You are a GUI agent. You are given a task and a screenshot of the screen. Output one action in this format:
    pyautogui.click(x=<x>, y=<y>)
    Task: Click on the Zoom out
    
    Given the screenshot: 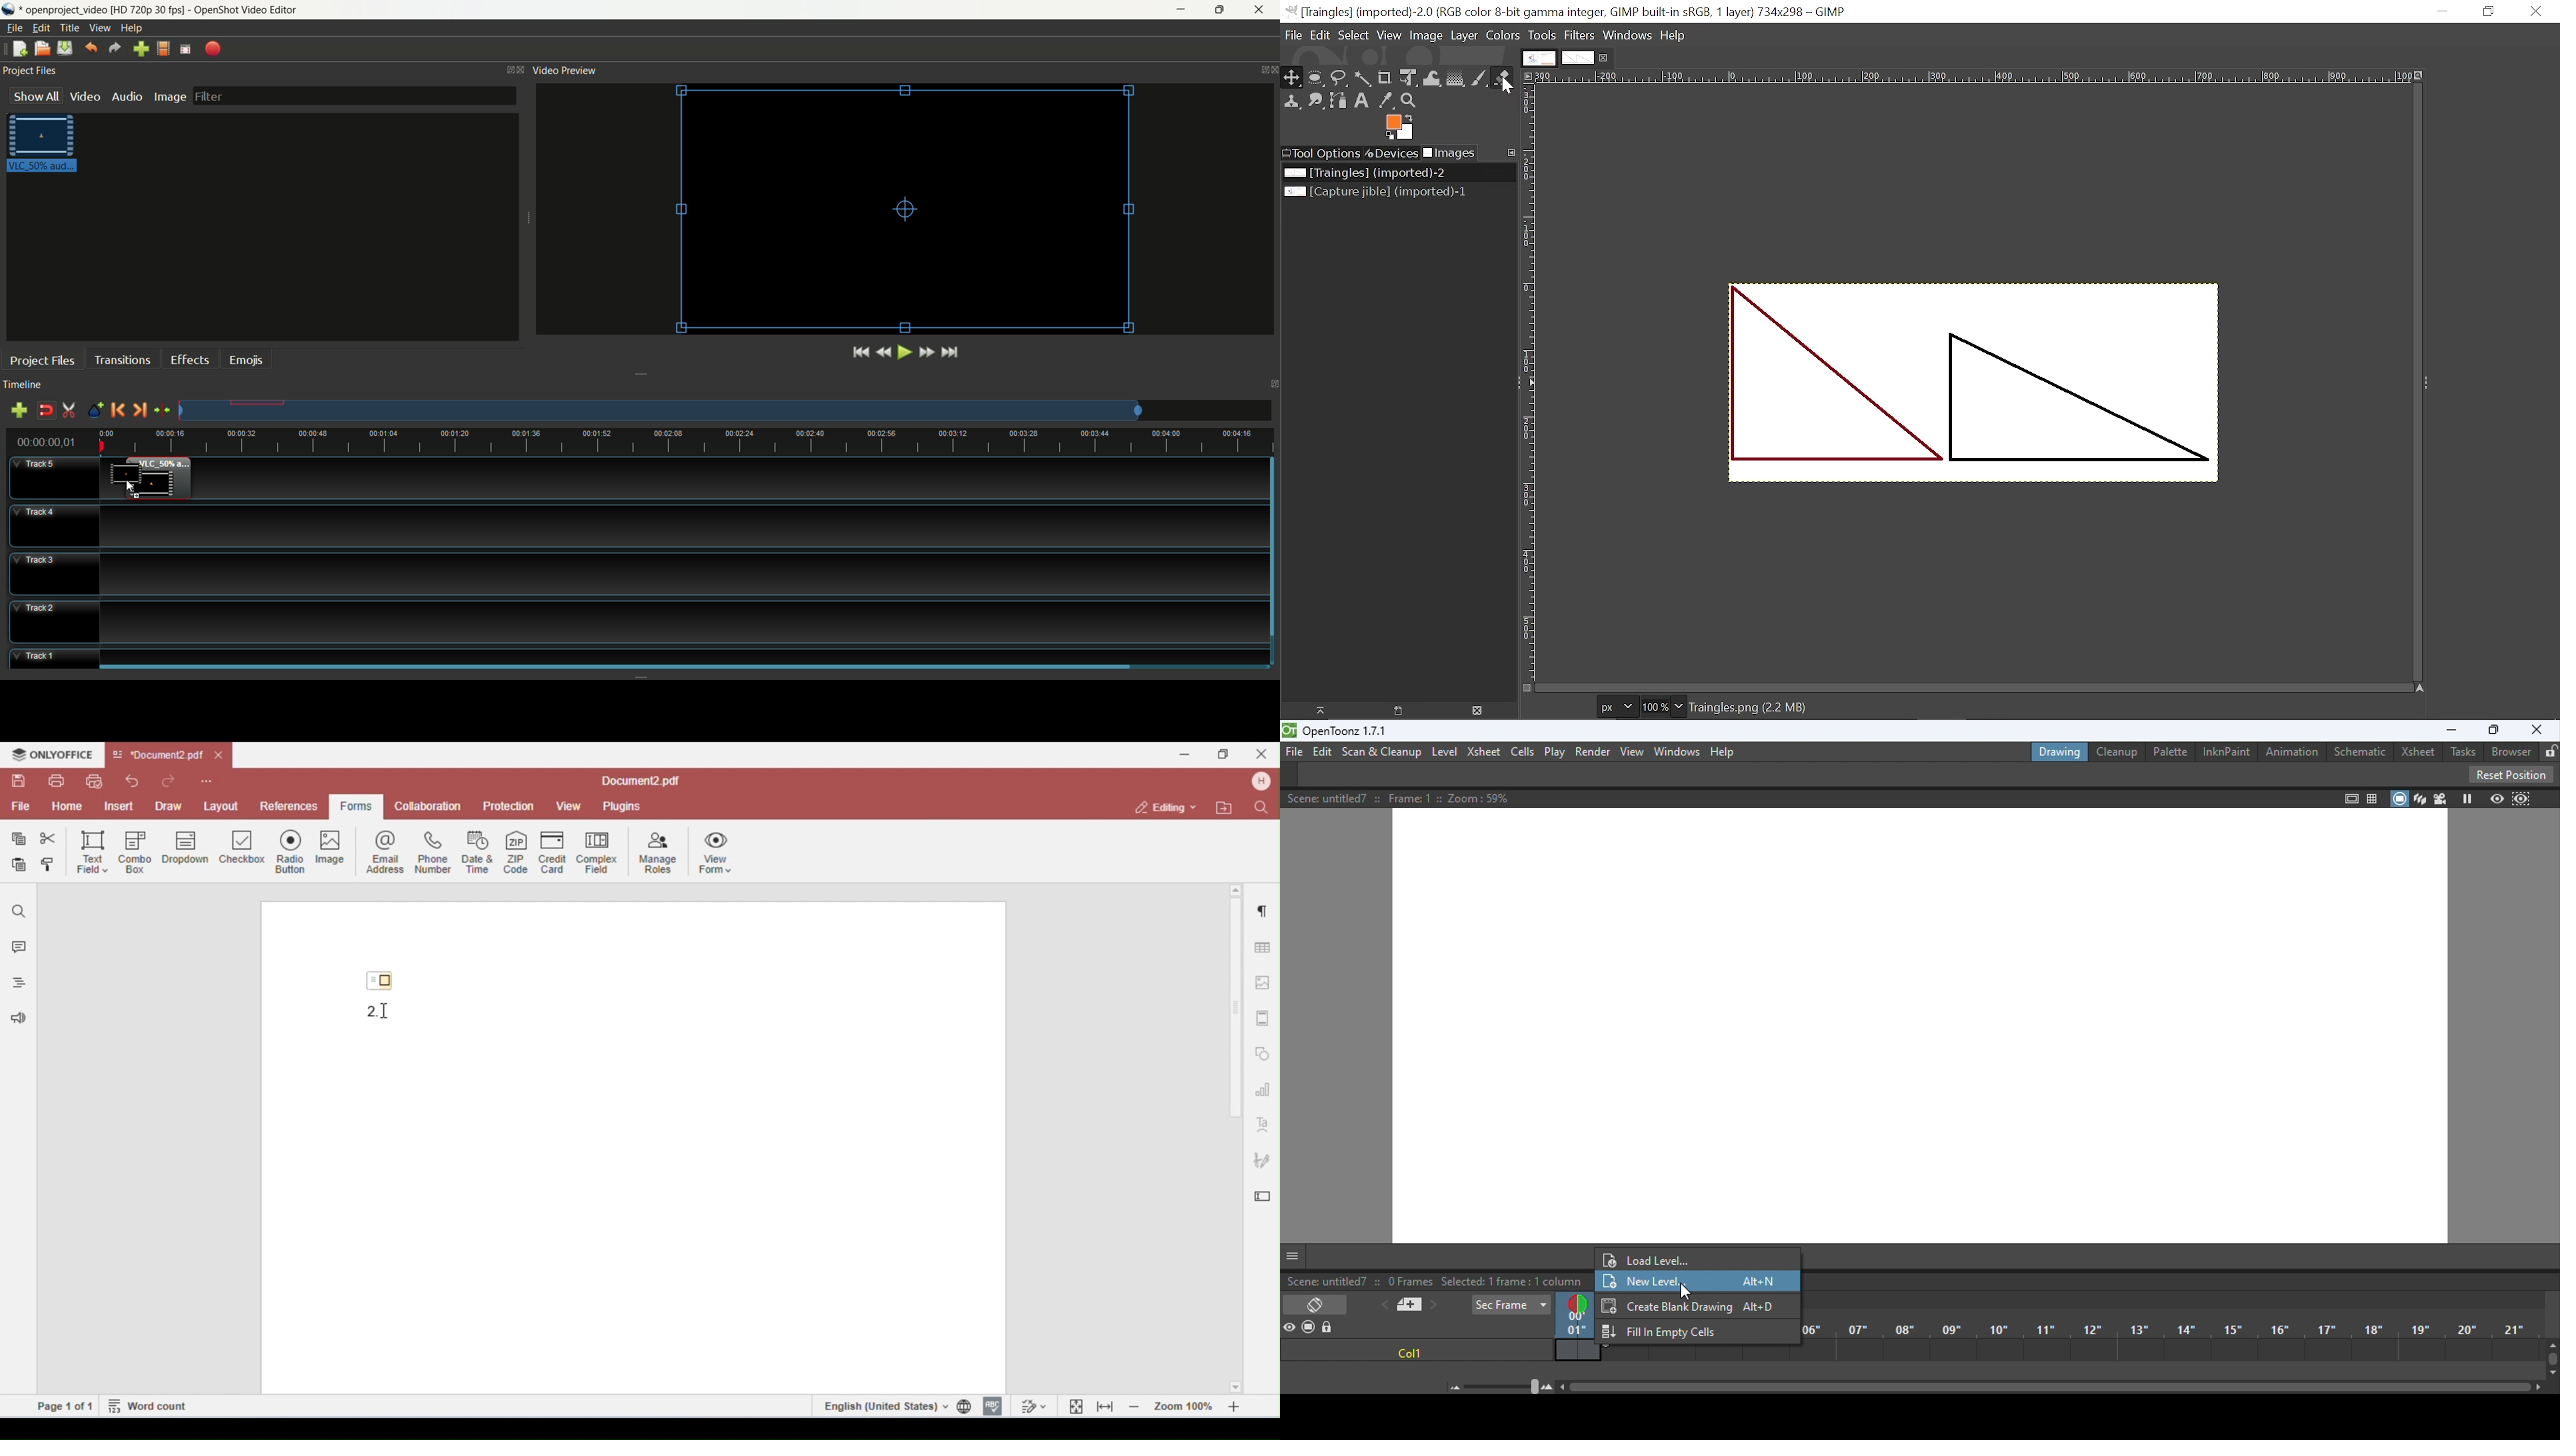 What is the action you would take?
    pyautogui.click(x=1453, y=1387)
    